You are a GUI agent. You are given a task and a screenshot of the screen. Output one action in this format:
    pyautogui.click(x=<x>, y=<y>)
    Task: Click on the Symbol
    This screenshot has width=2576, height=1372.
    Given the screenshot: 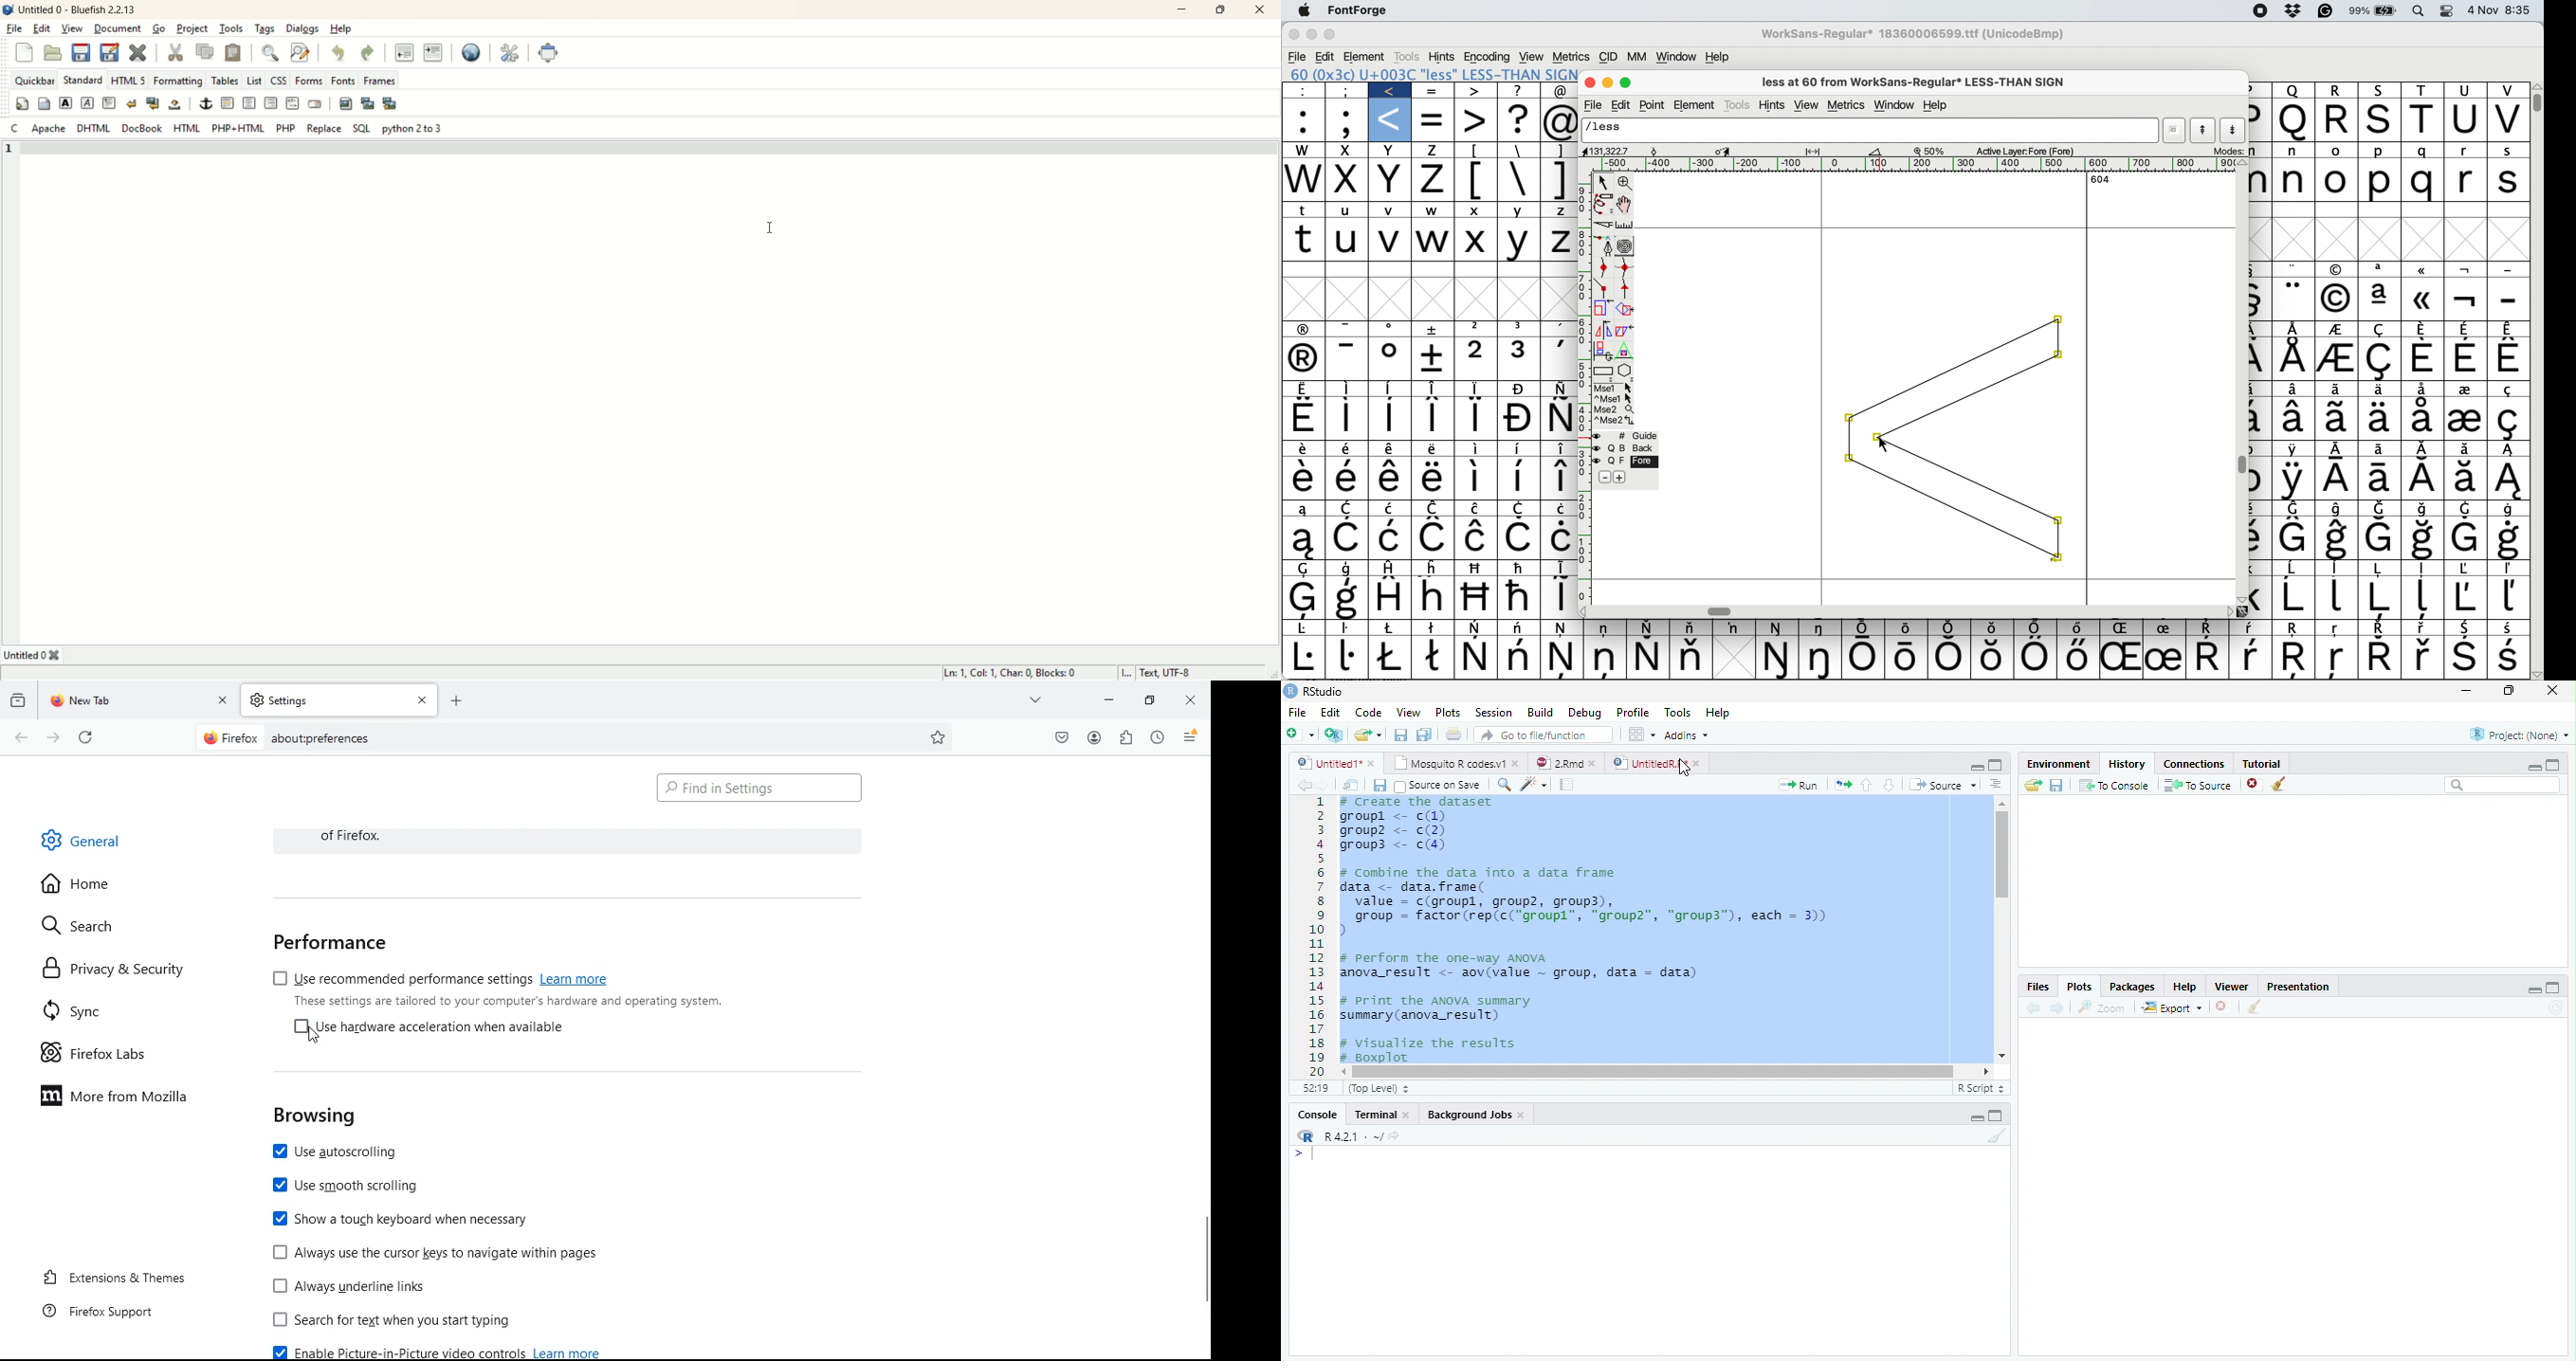 What is the action you would take?
    pyautogui.click(x=2464, y=657)
    